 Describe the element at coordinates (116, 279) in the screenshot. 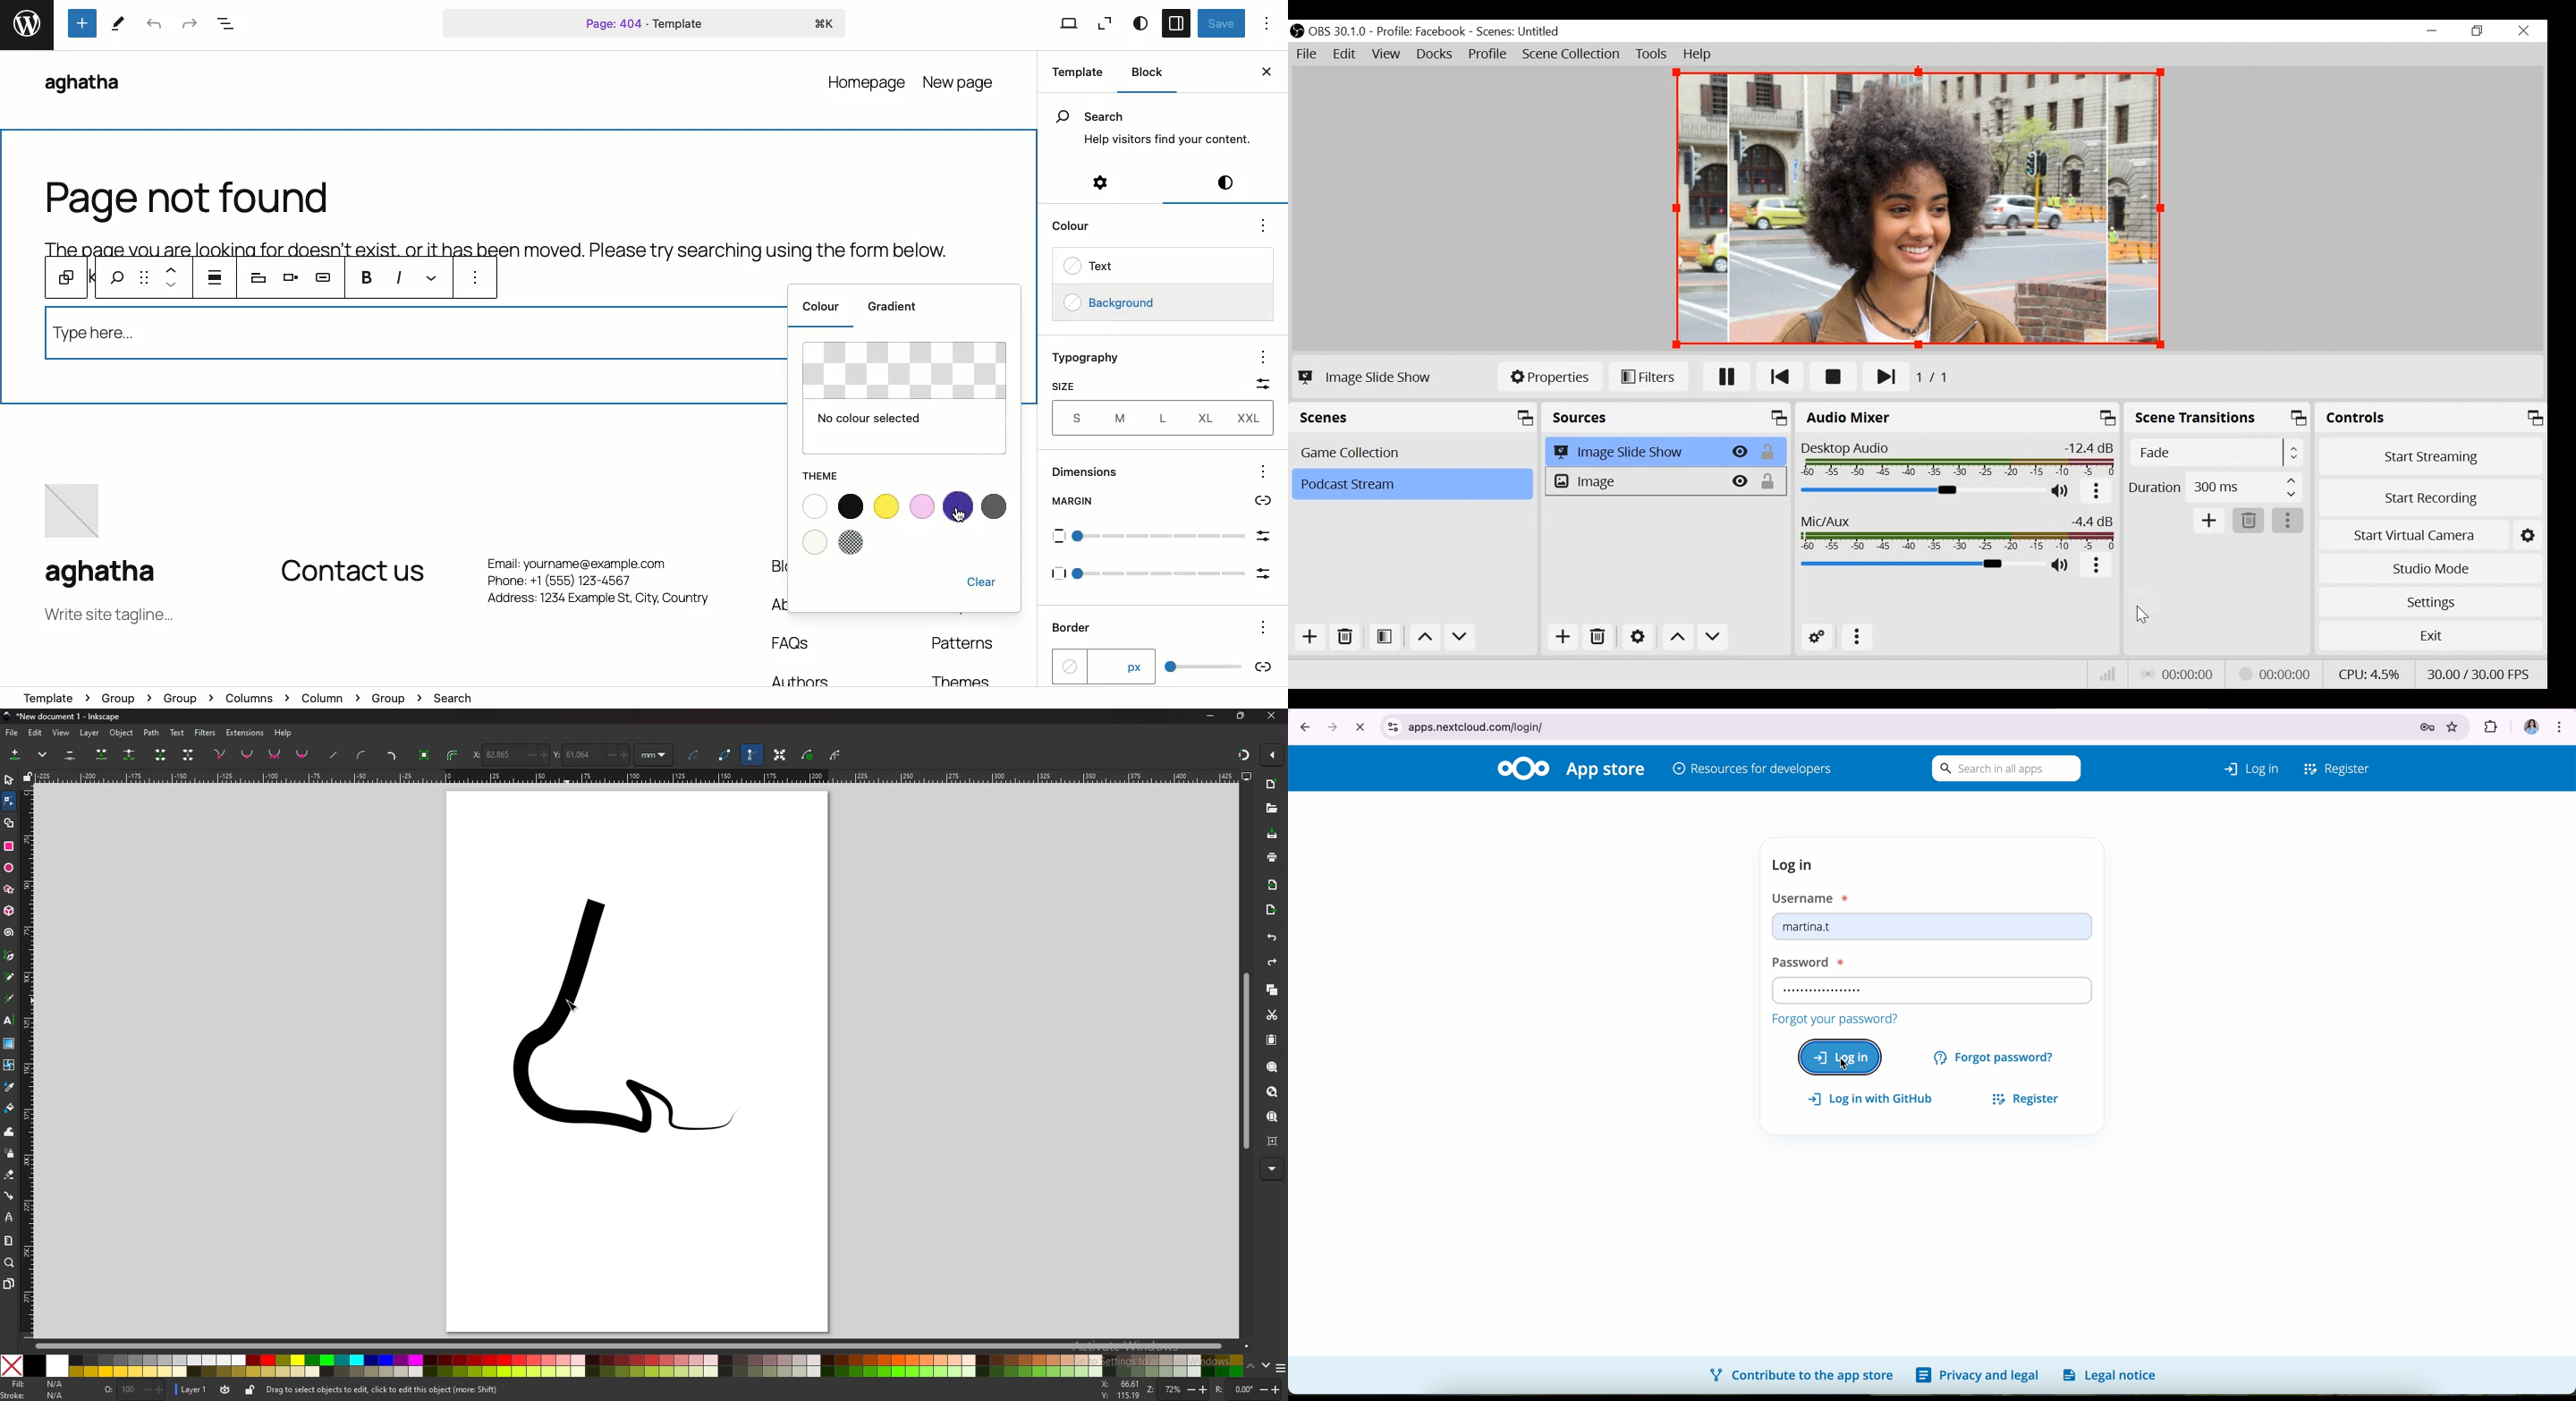

I see `search` at that location.